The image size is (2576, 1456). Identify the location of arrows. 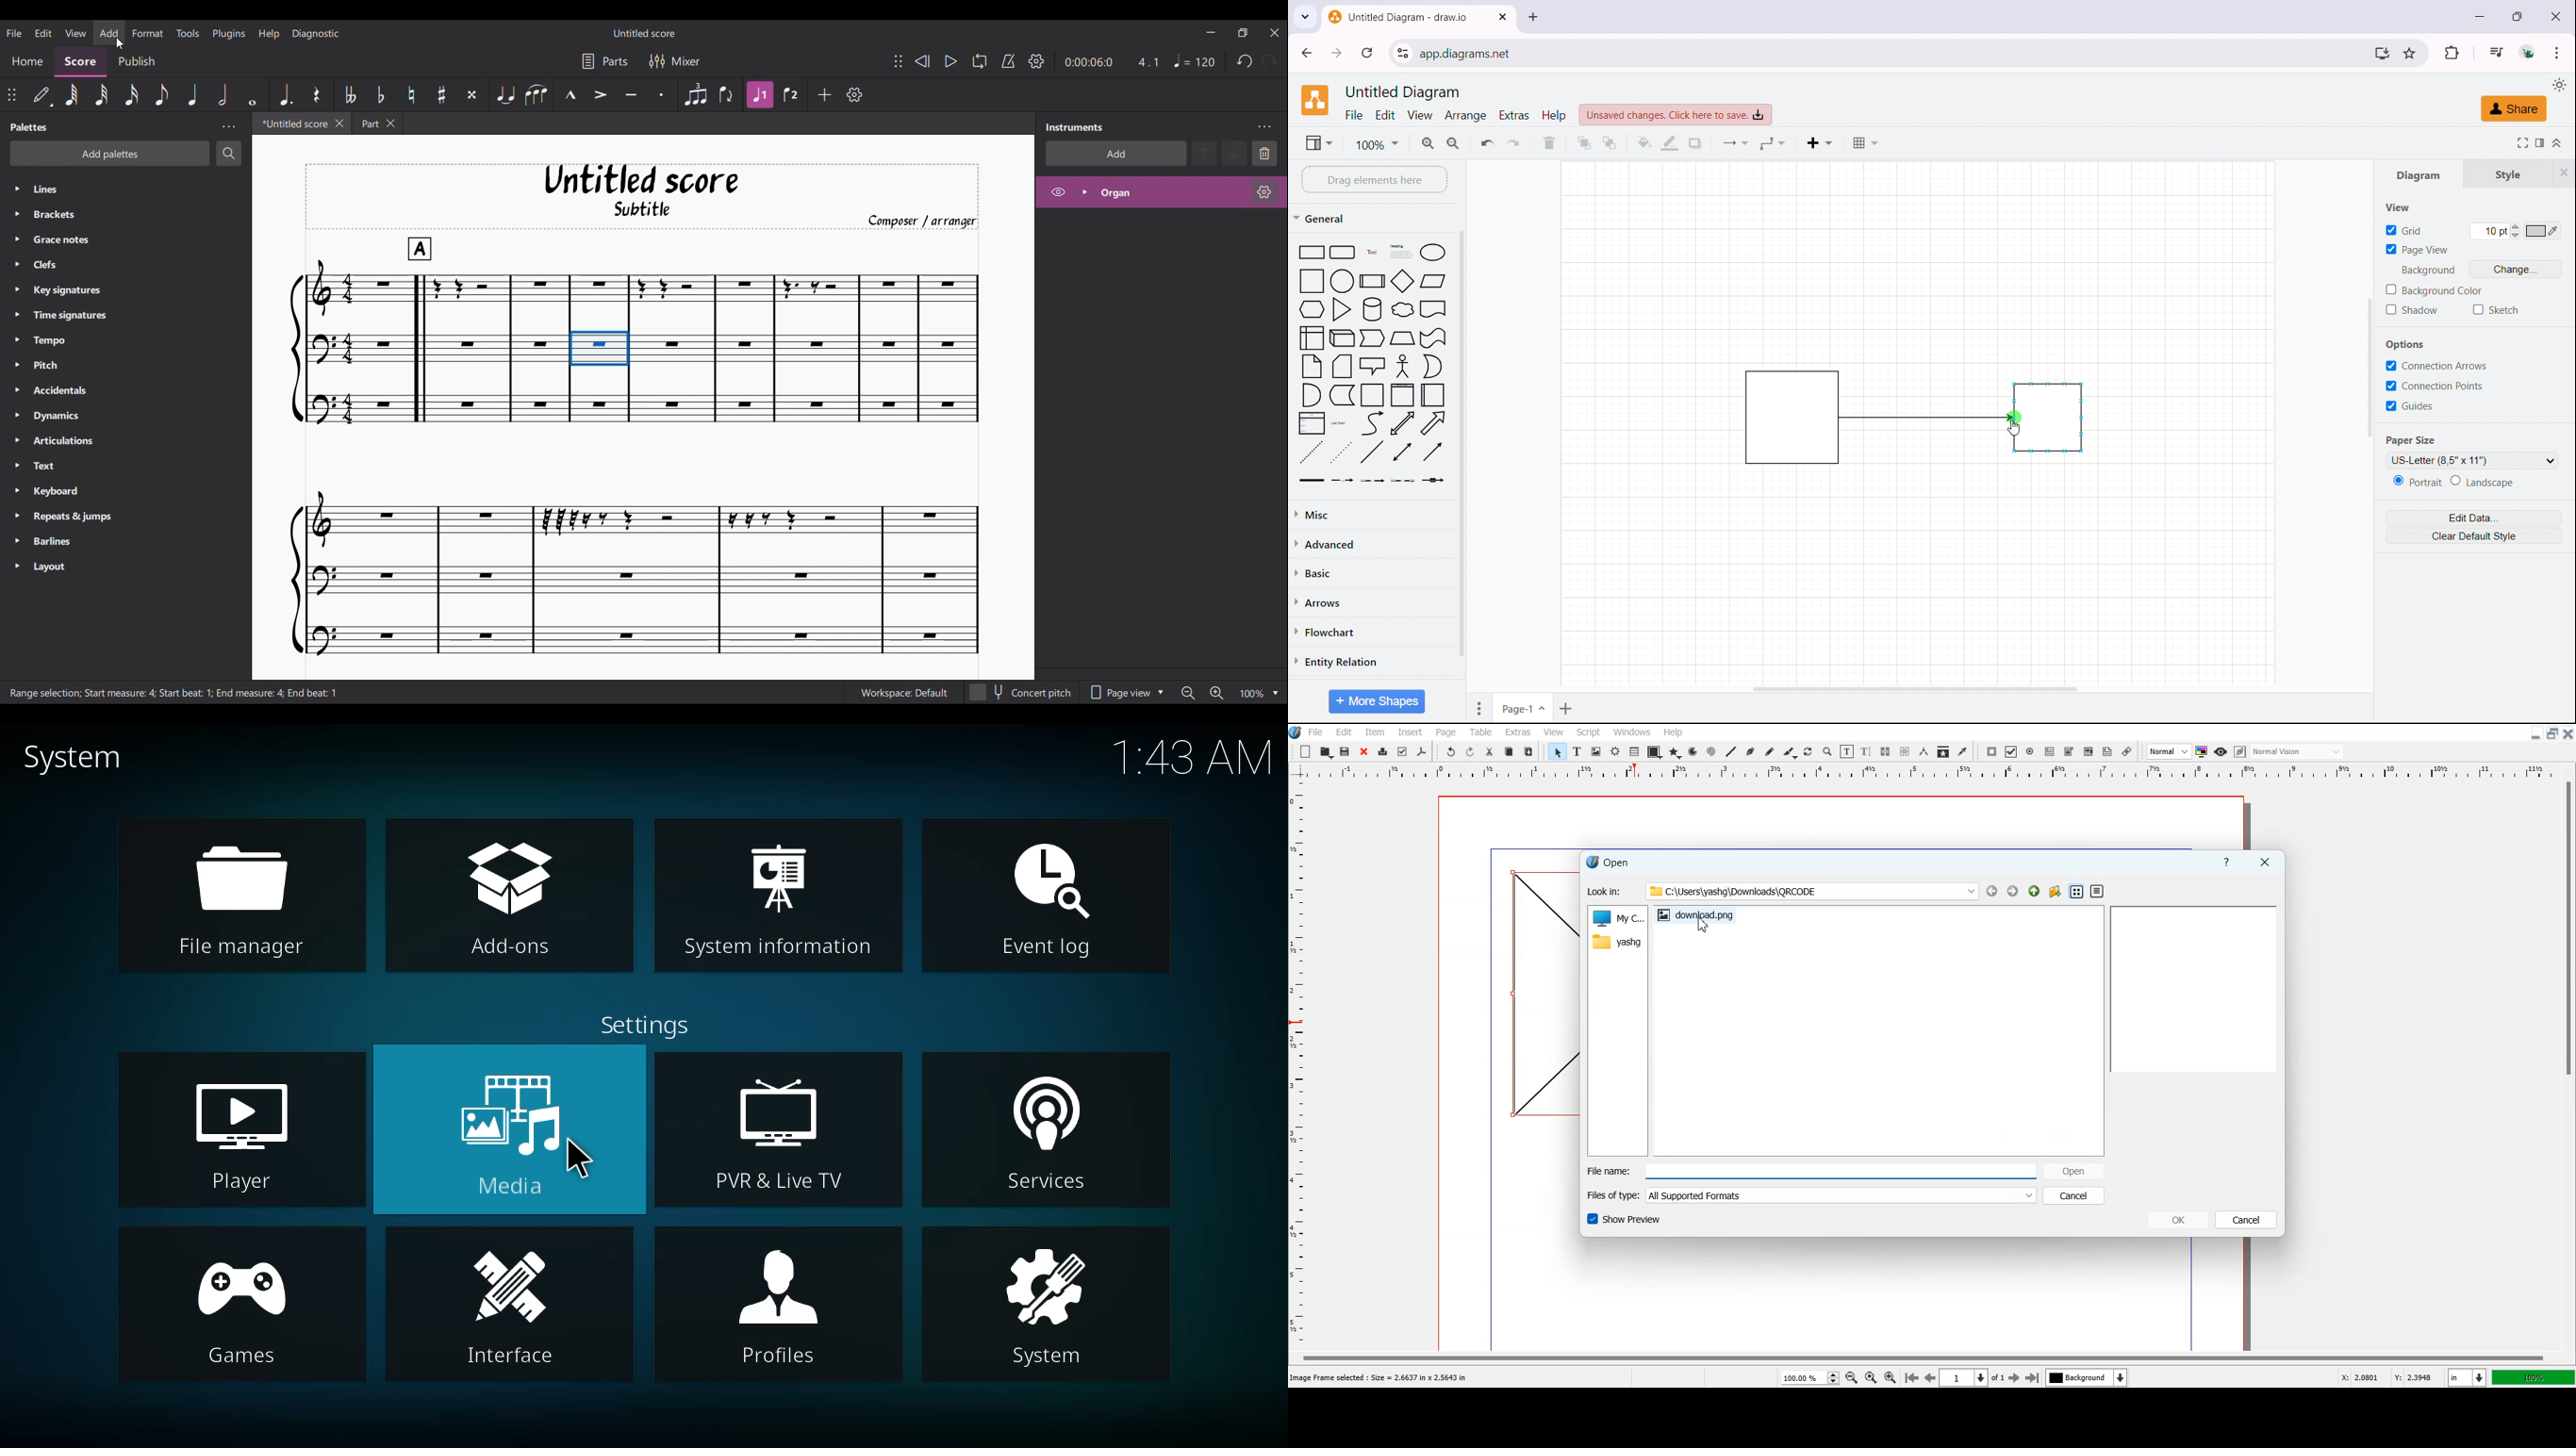
(1372, 601).